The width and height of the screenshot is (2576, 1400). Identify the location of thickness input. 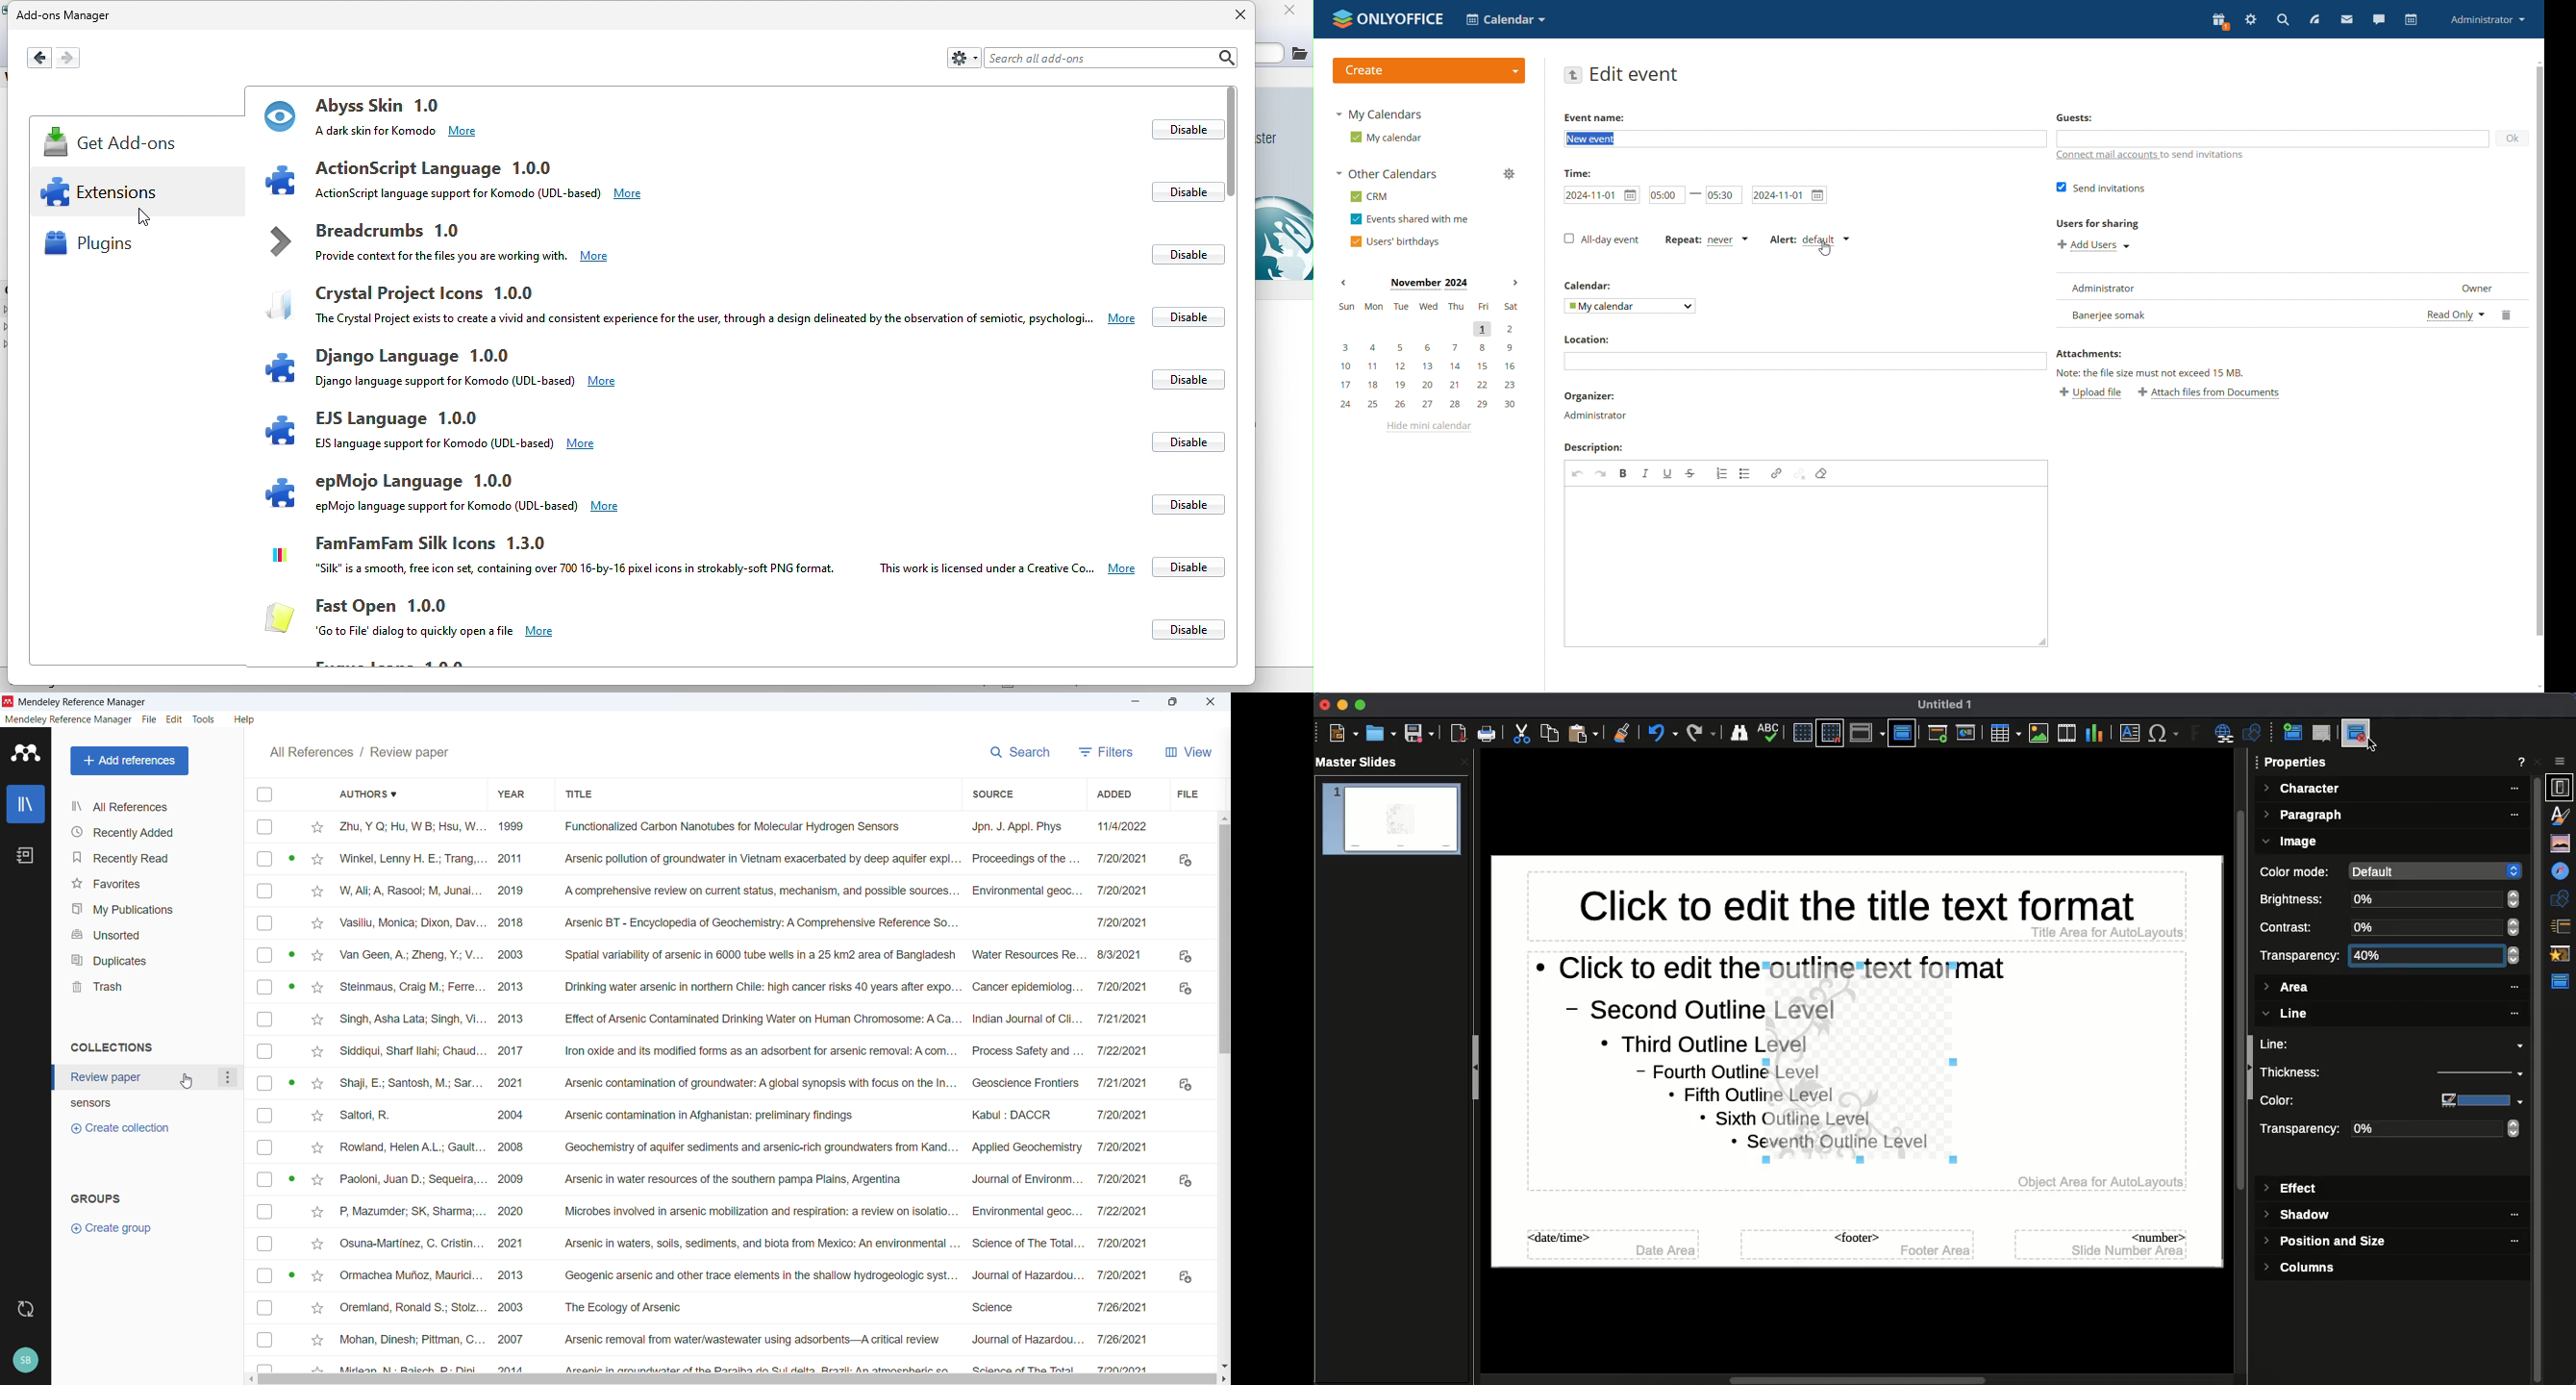
(2469, 1075).